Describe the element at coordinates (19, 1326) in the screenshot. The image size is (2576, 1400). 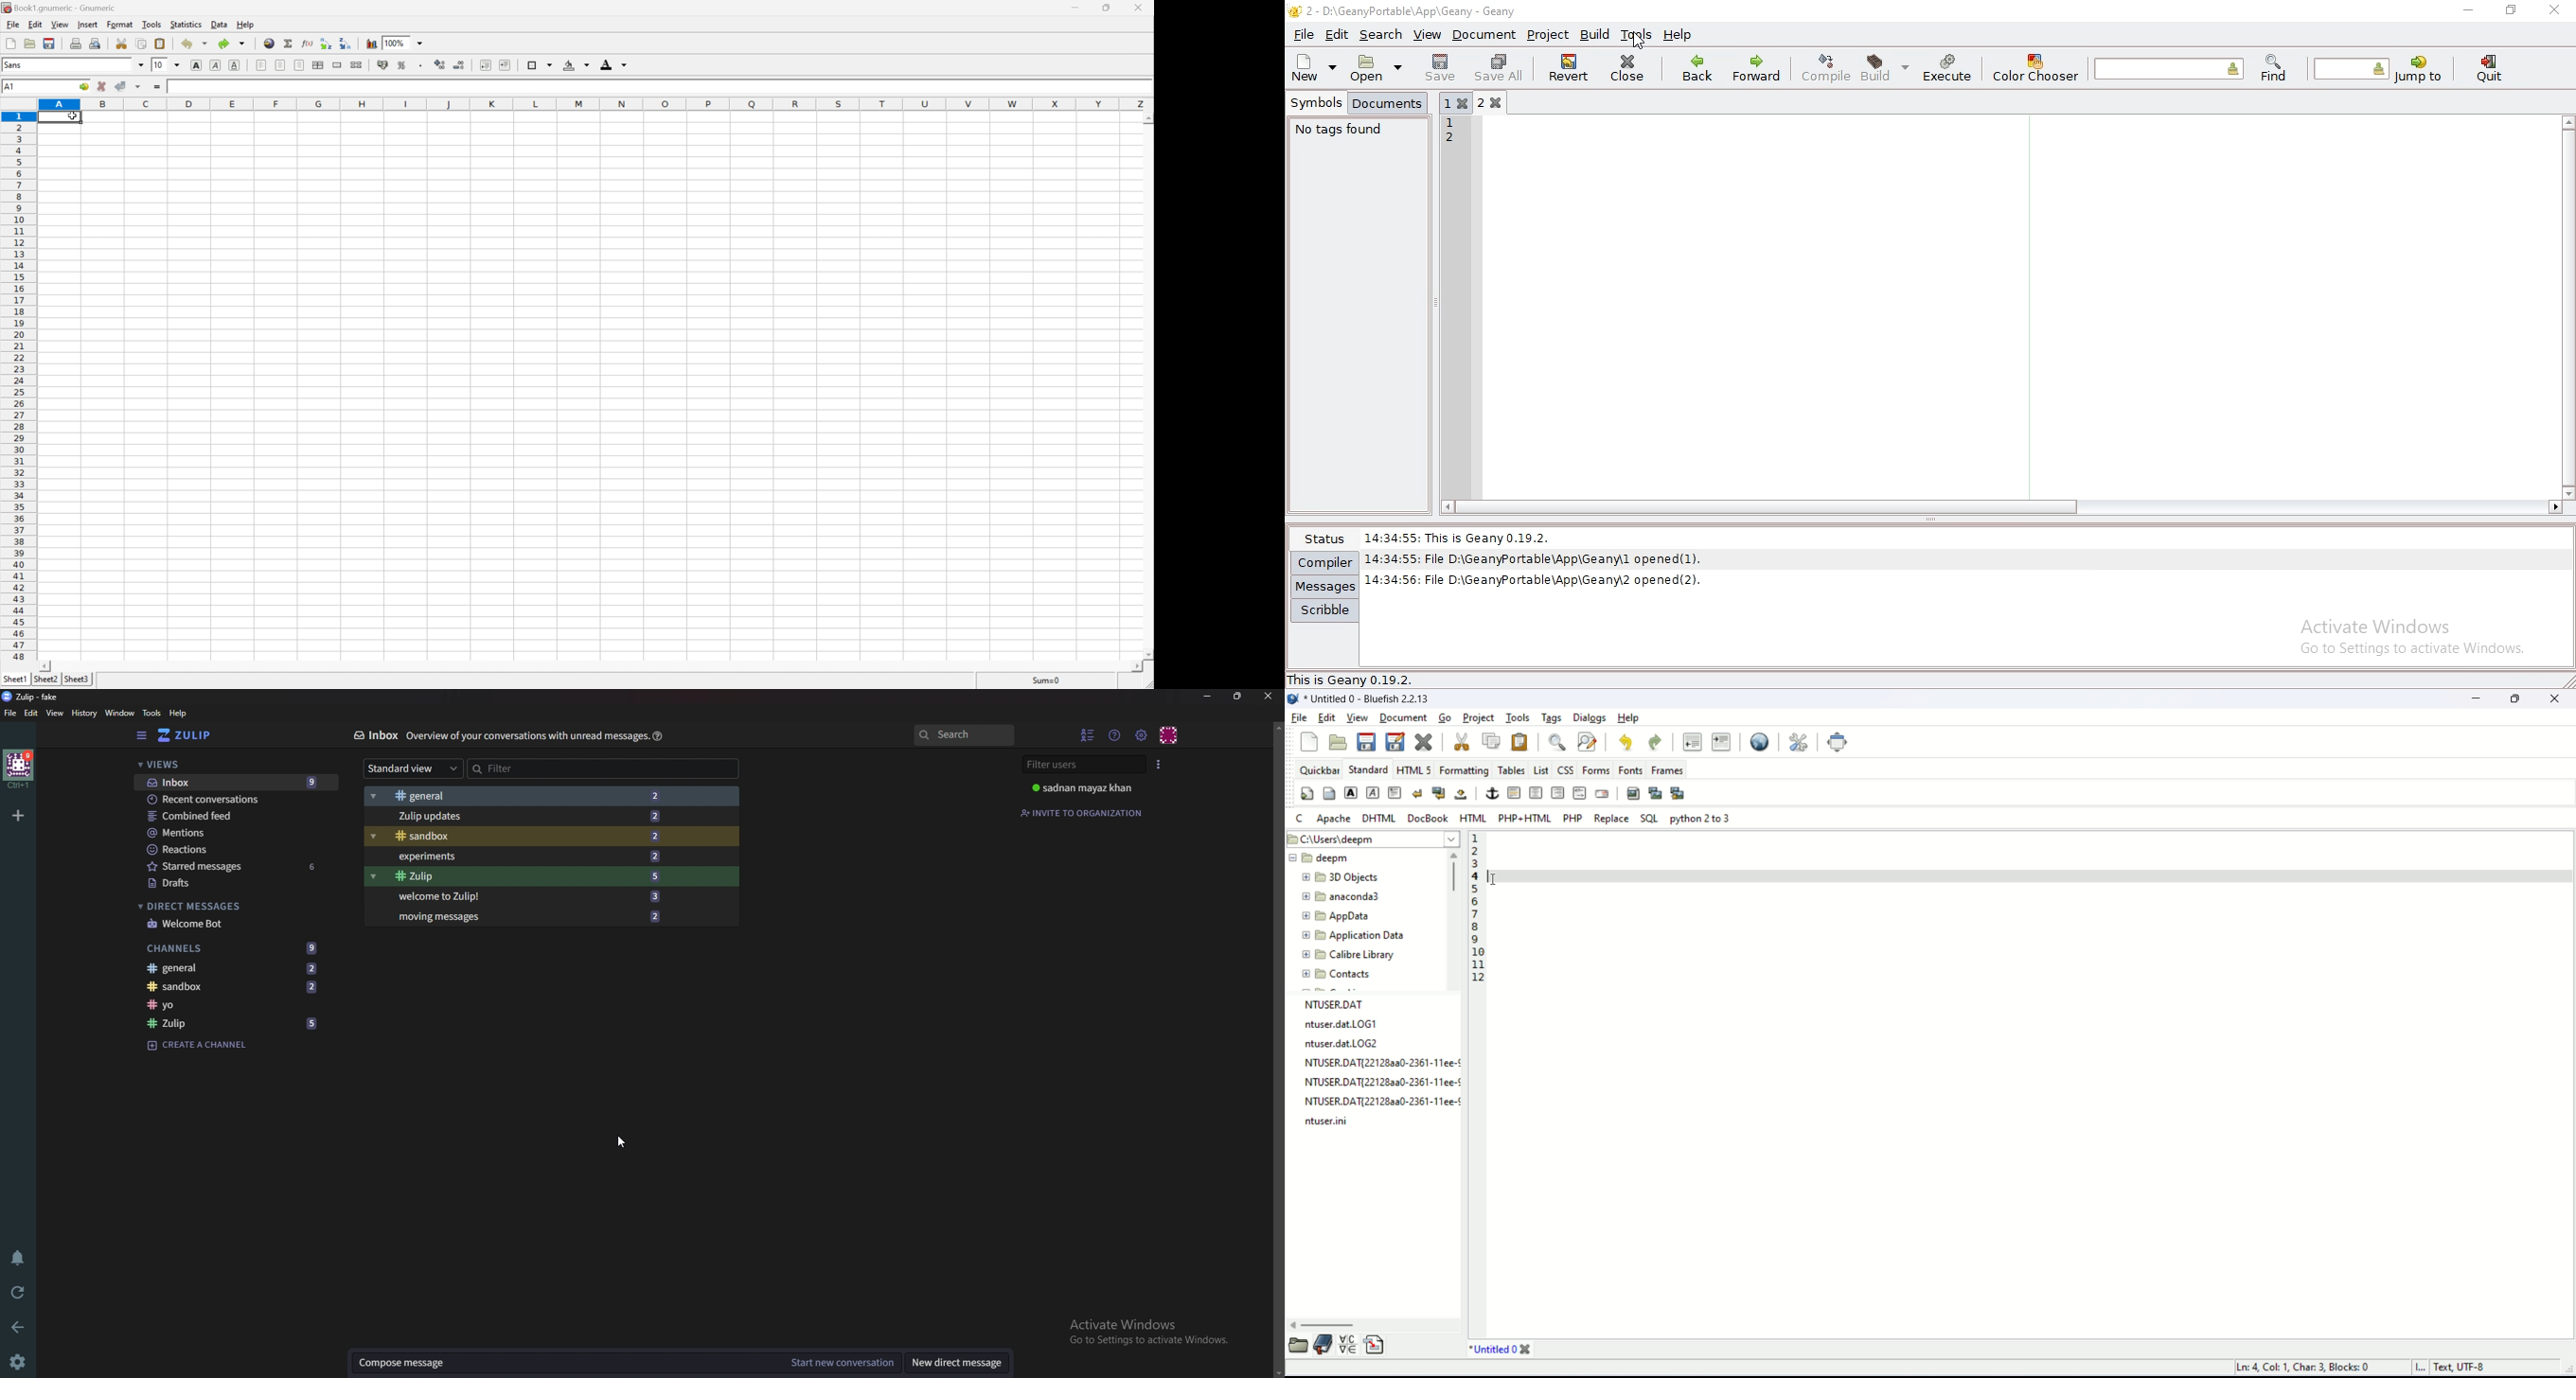
I see `Go back` at that location.